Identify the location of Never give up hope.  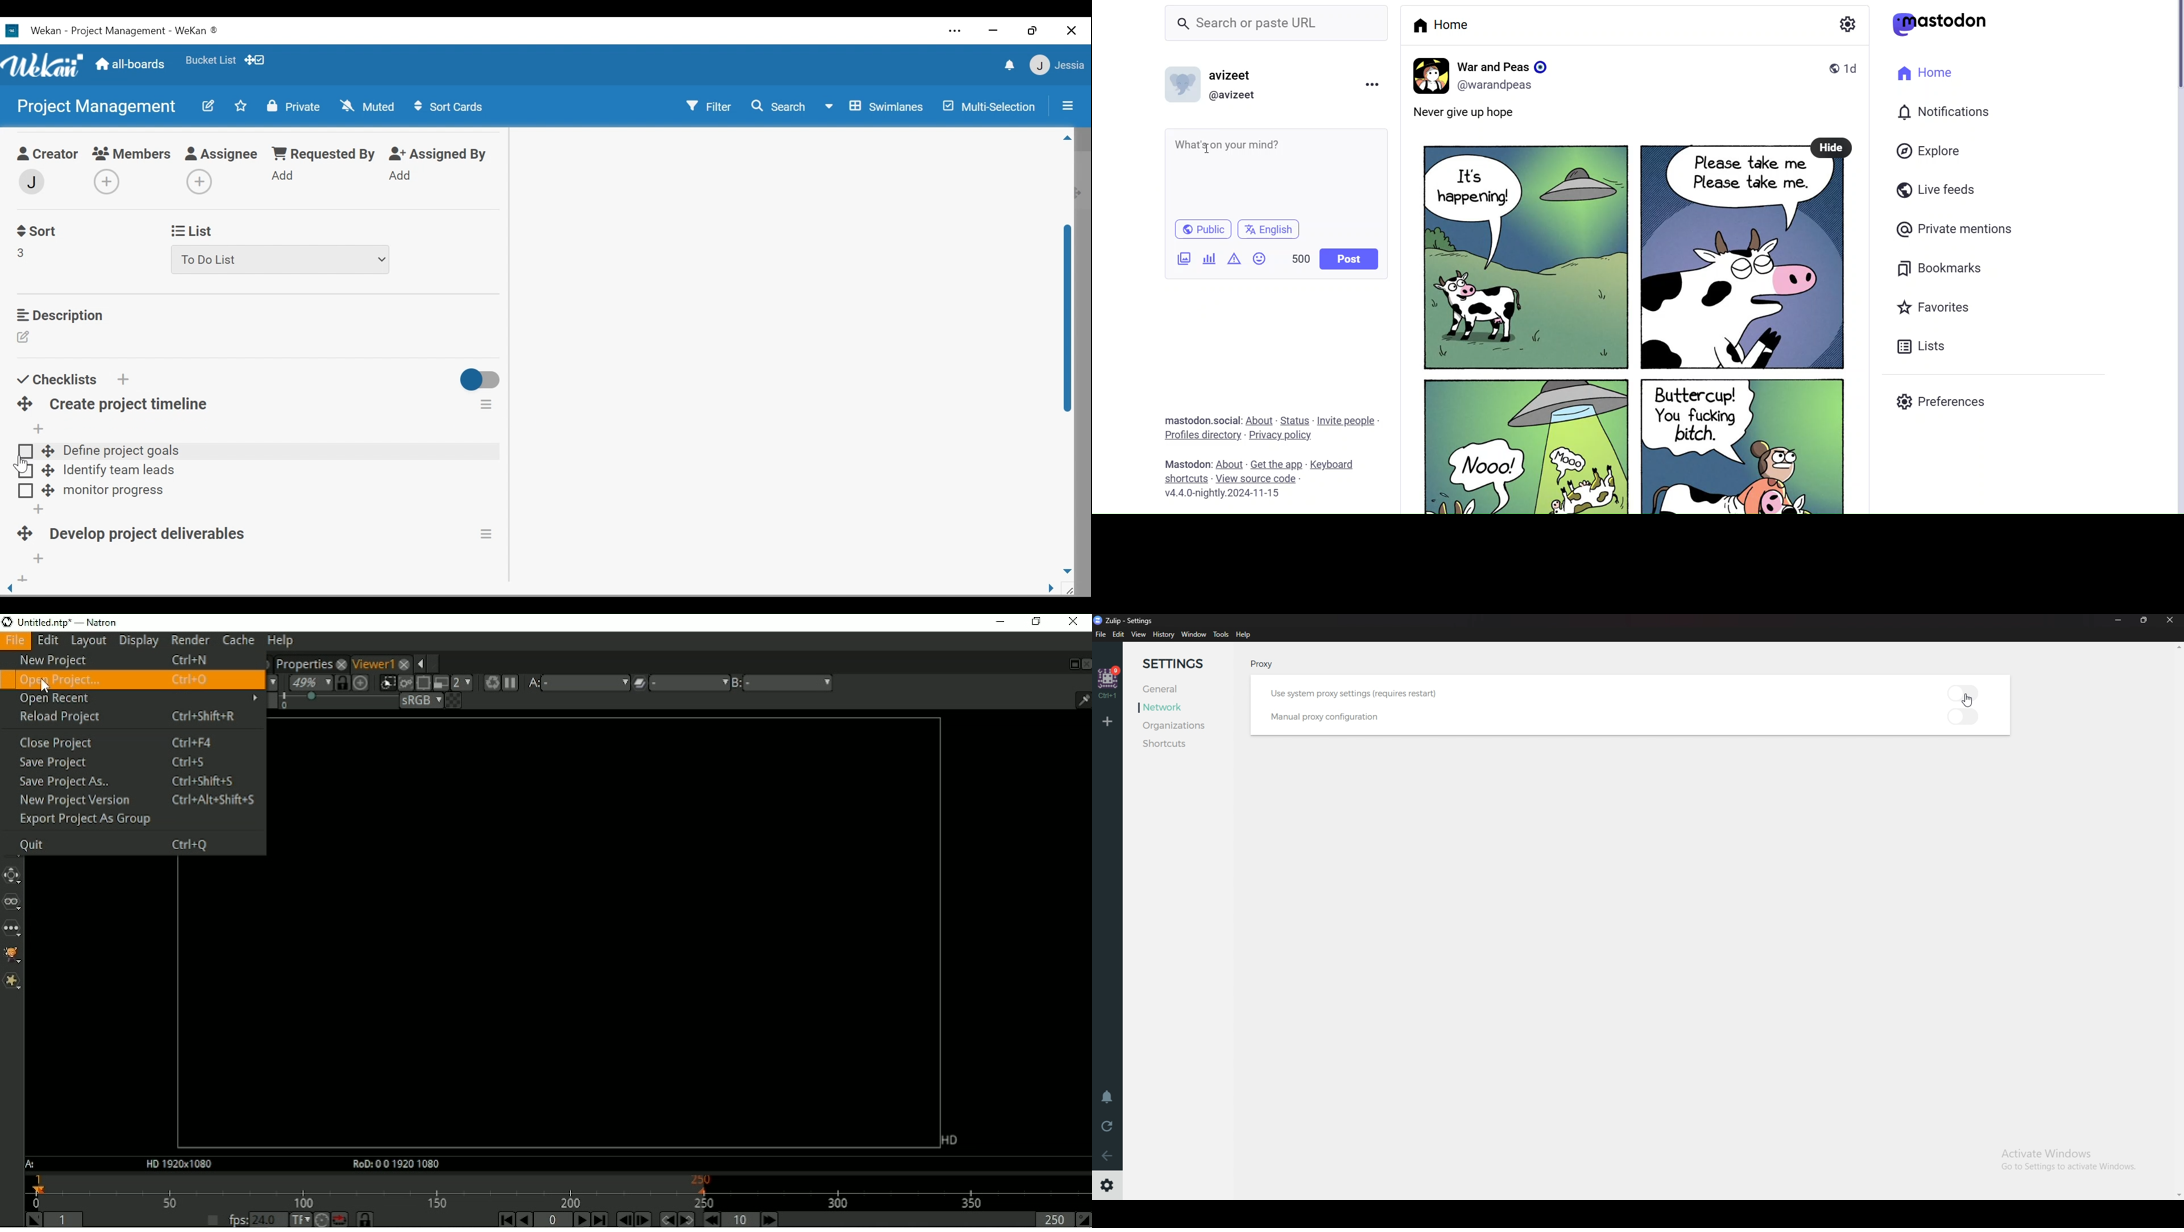
(1480, 114).